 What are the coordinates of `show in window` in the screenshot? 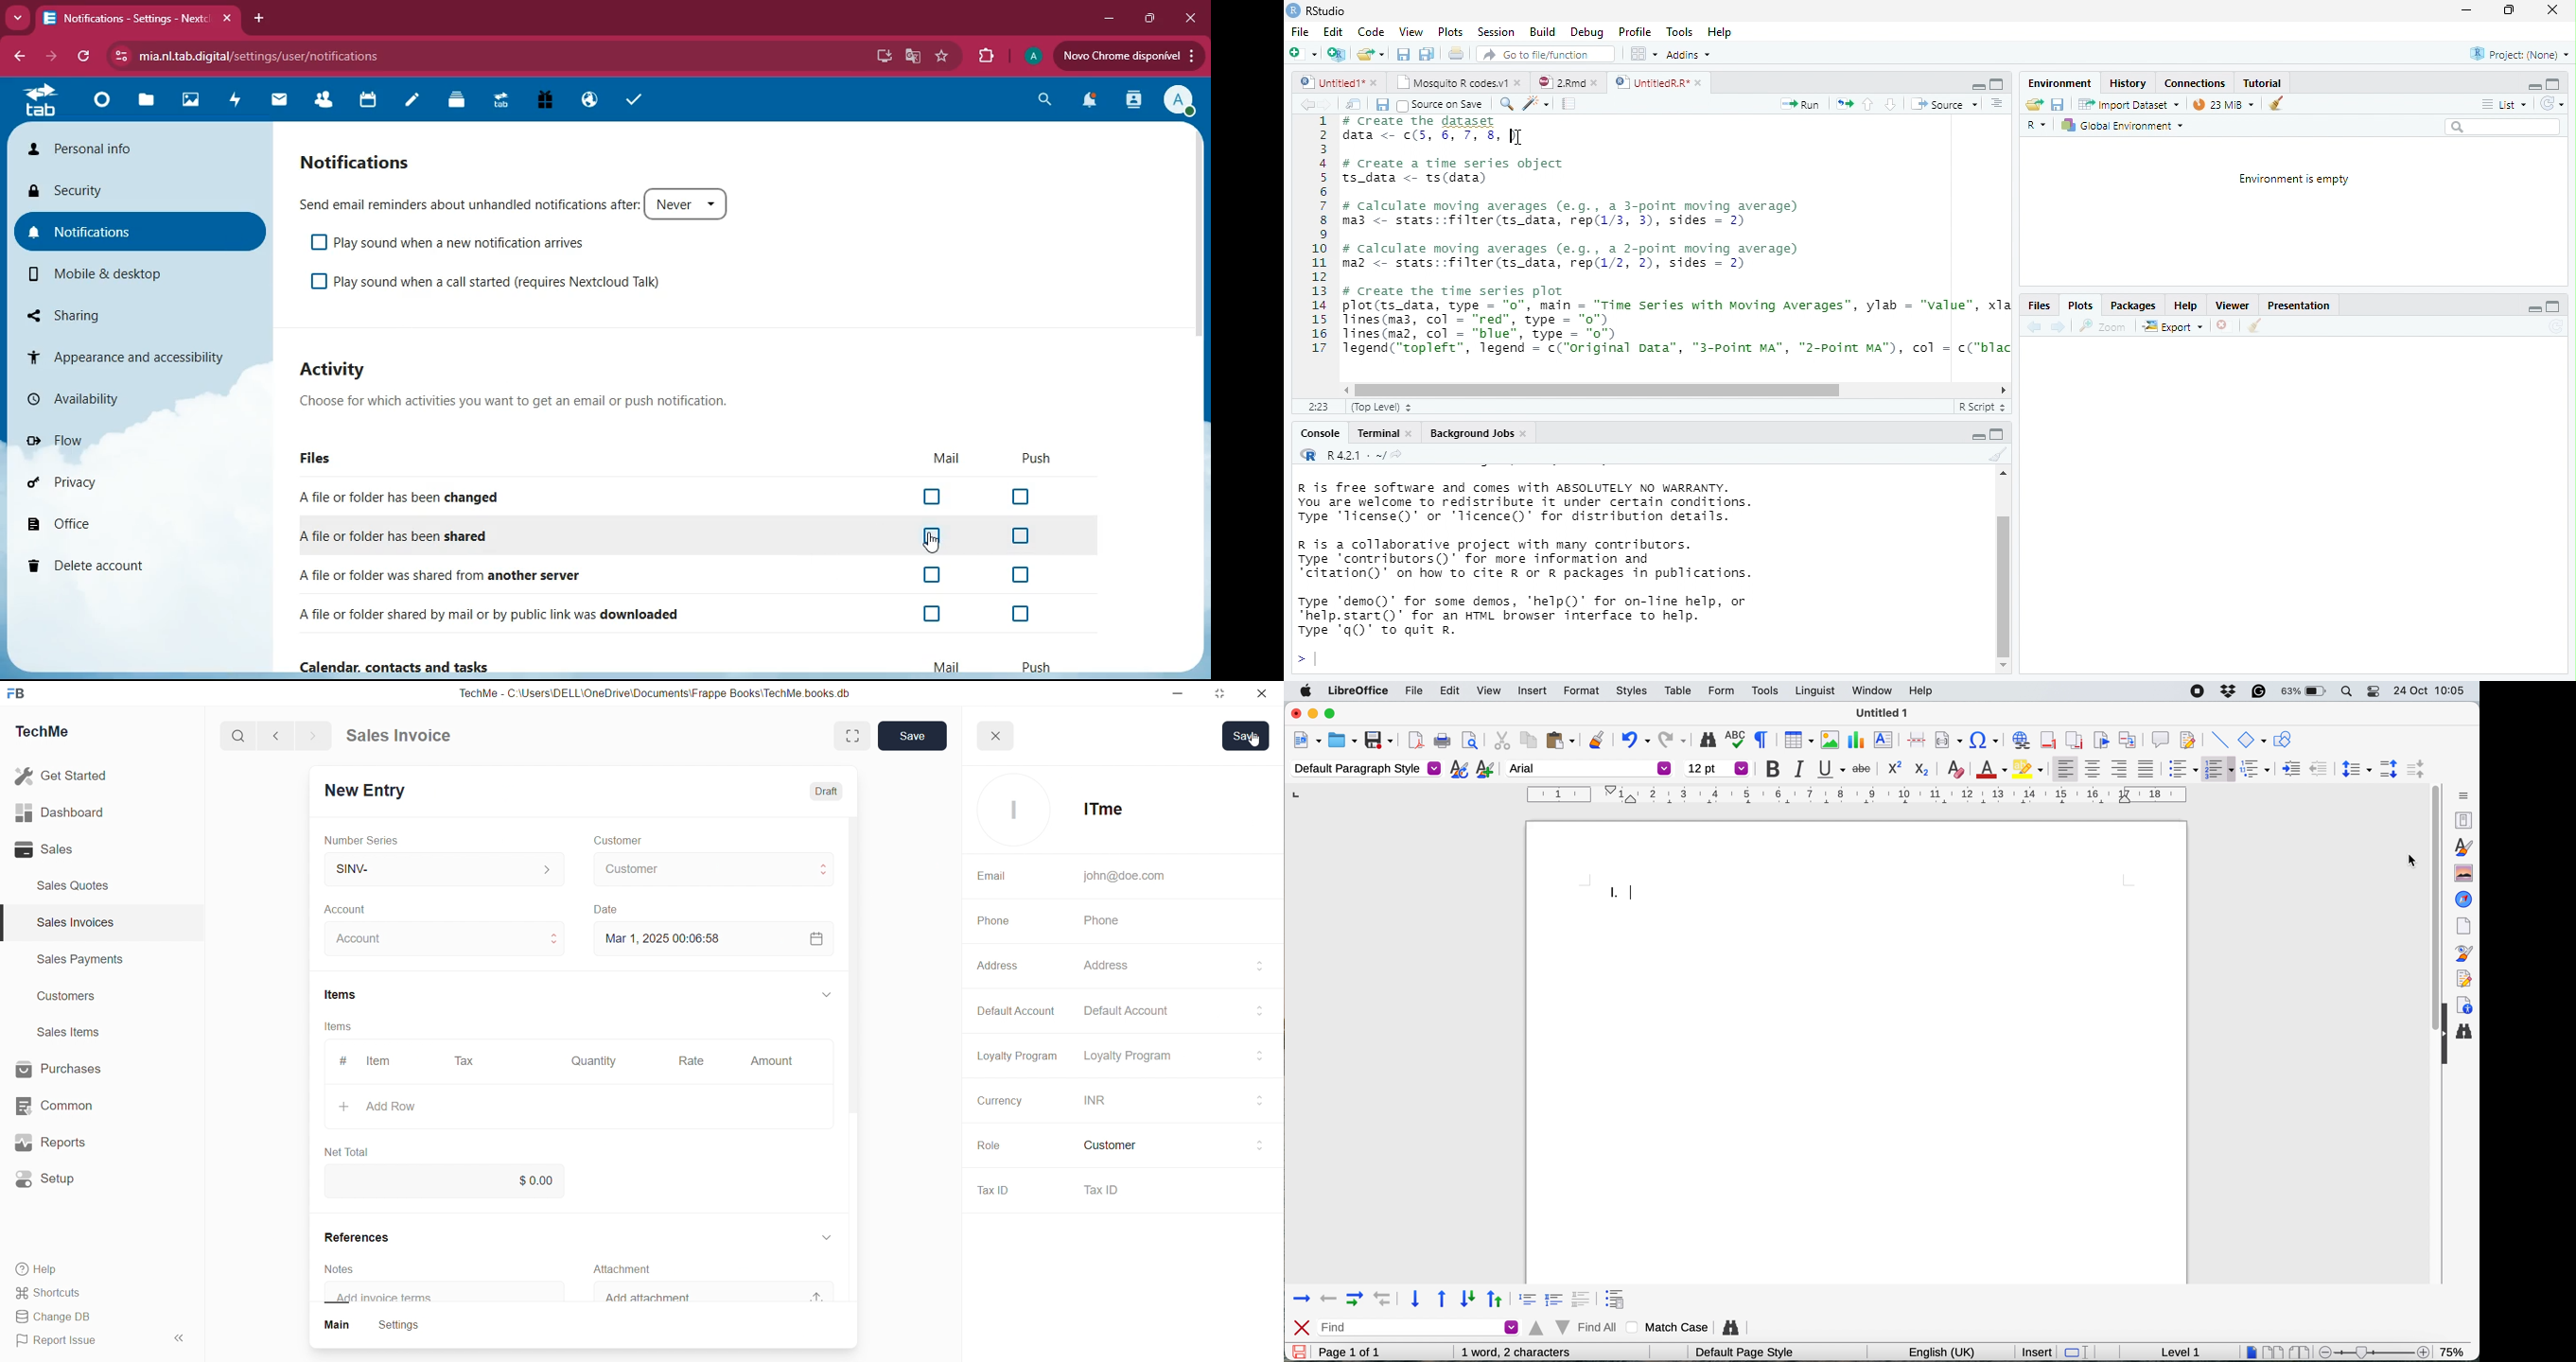 It's located at (1355, 104).